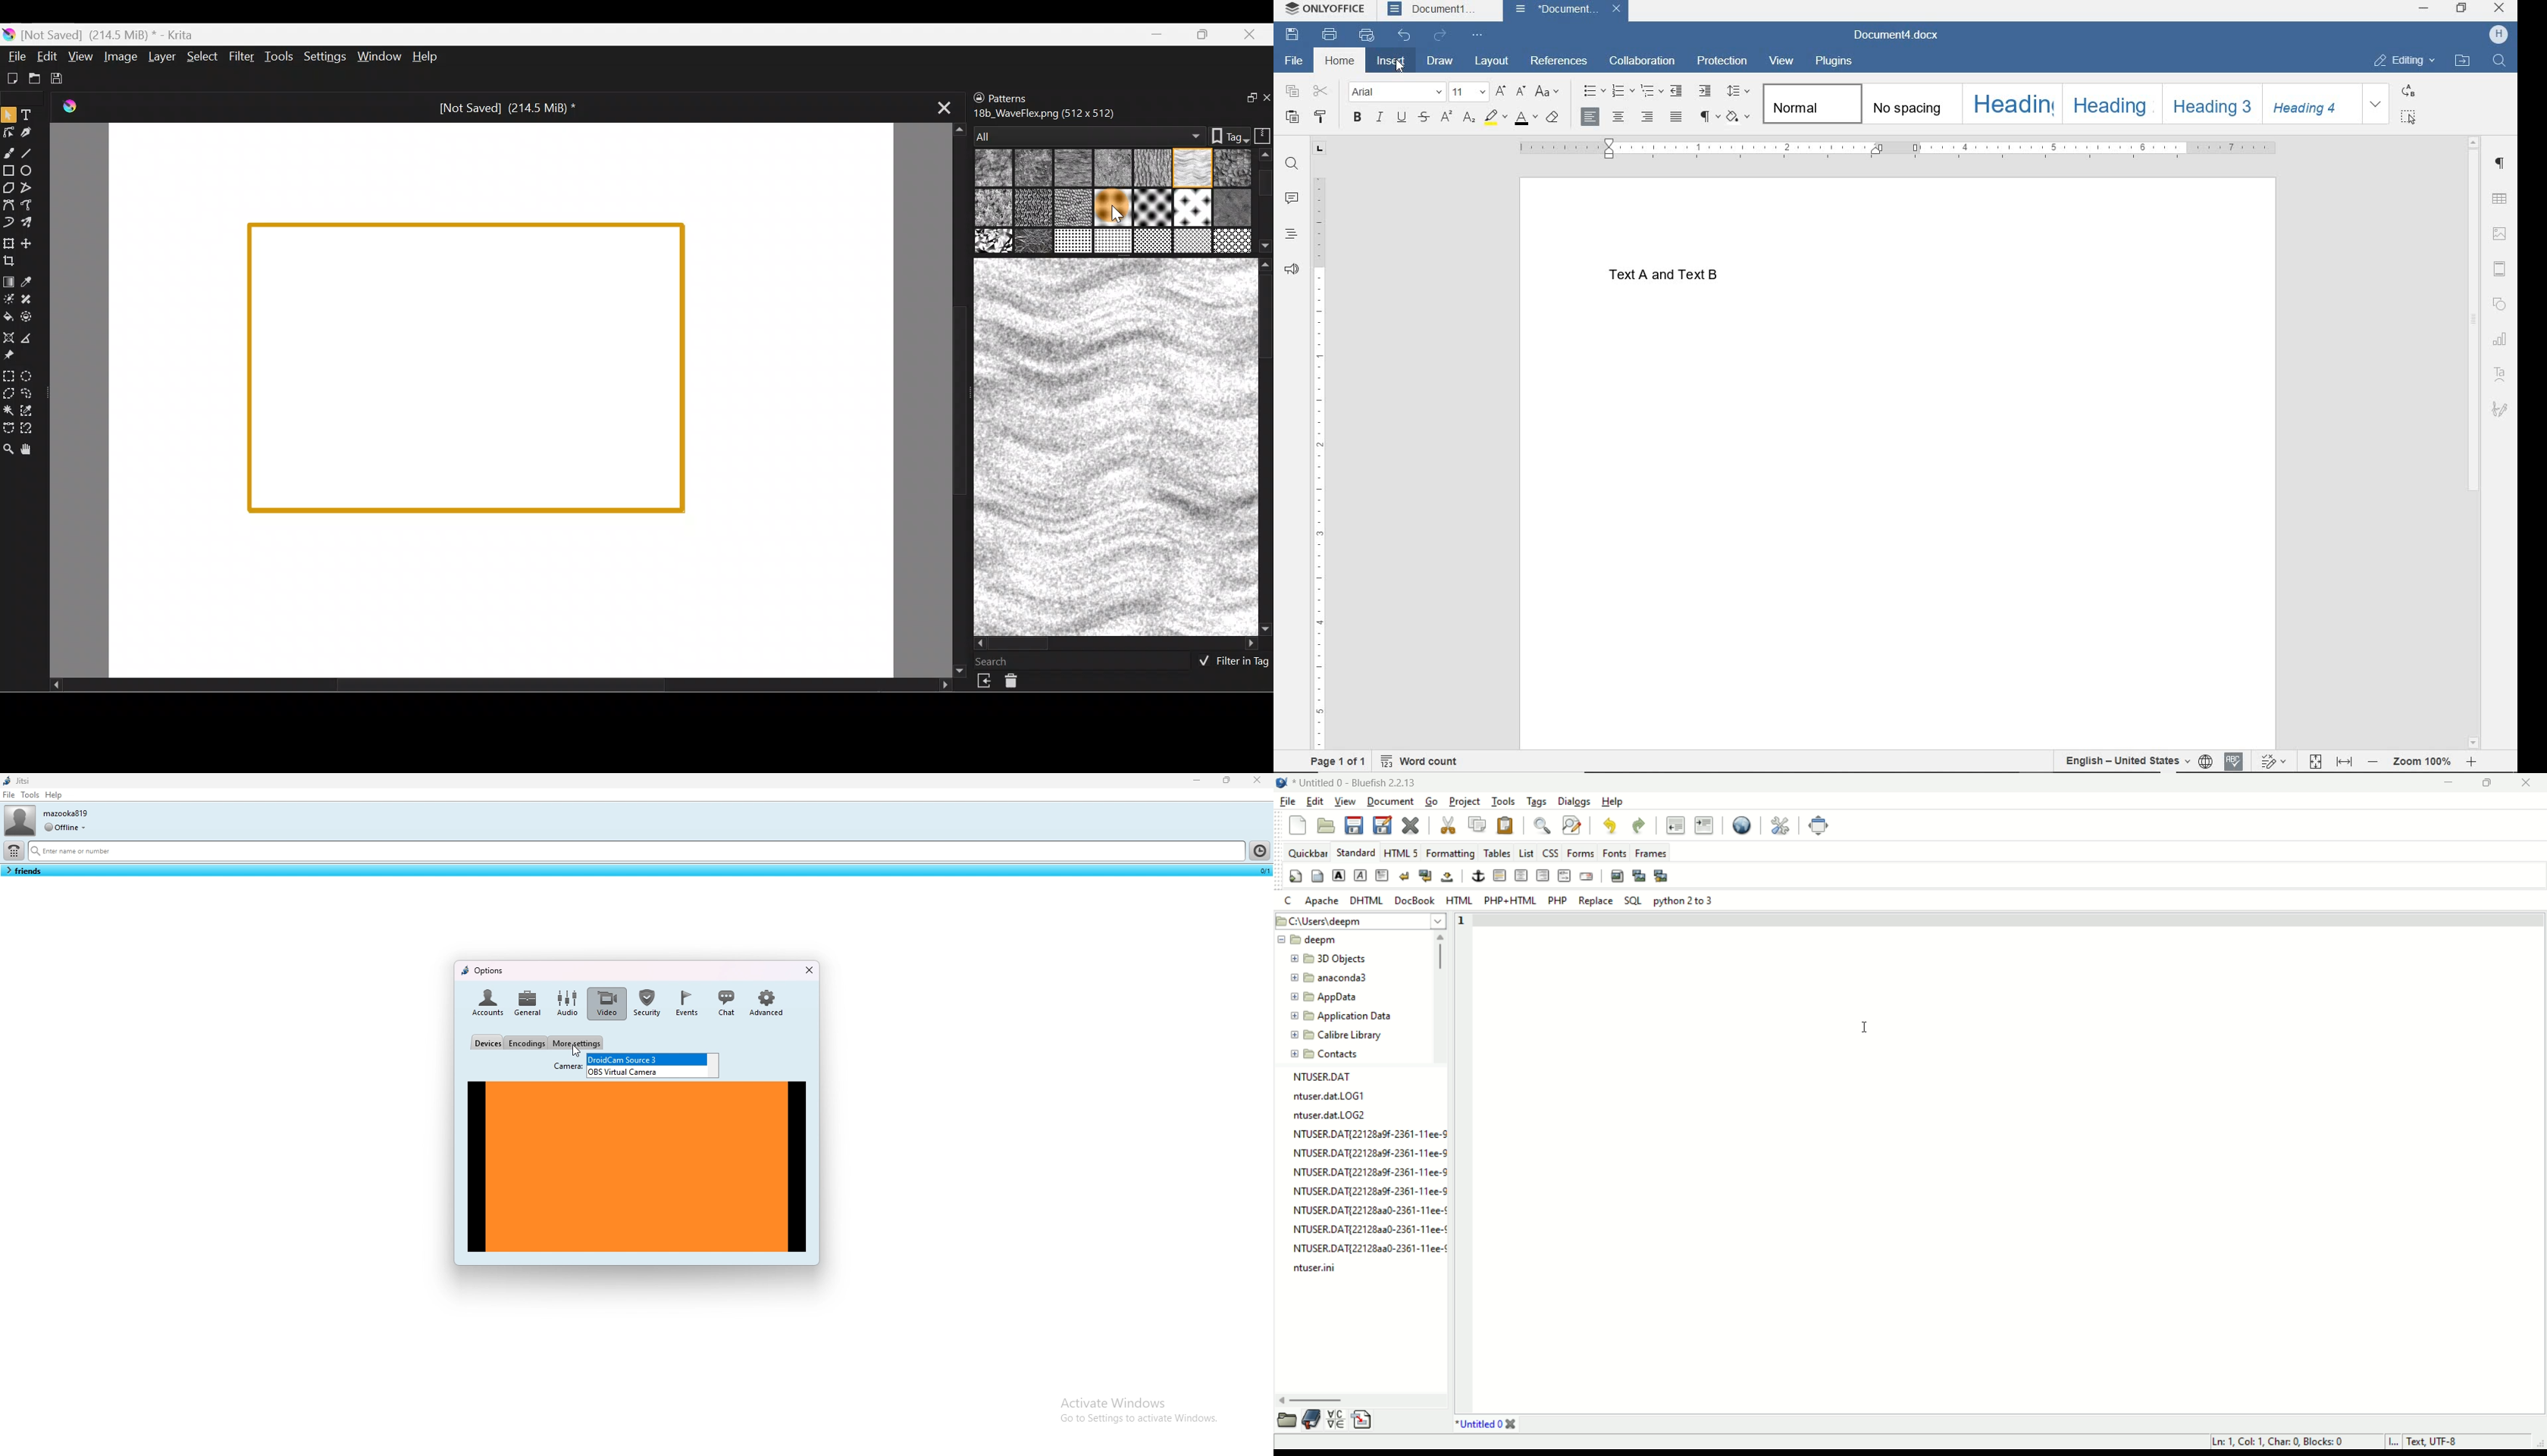 The height and width of the screenshot is (1456, 2548). Describe the element at coordinates (1291, 268) in the screenshot. I see `FEEDBACK & SUPPORT` at that location.